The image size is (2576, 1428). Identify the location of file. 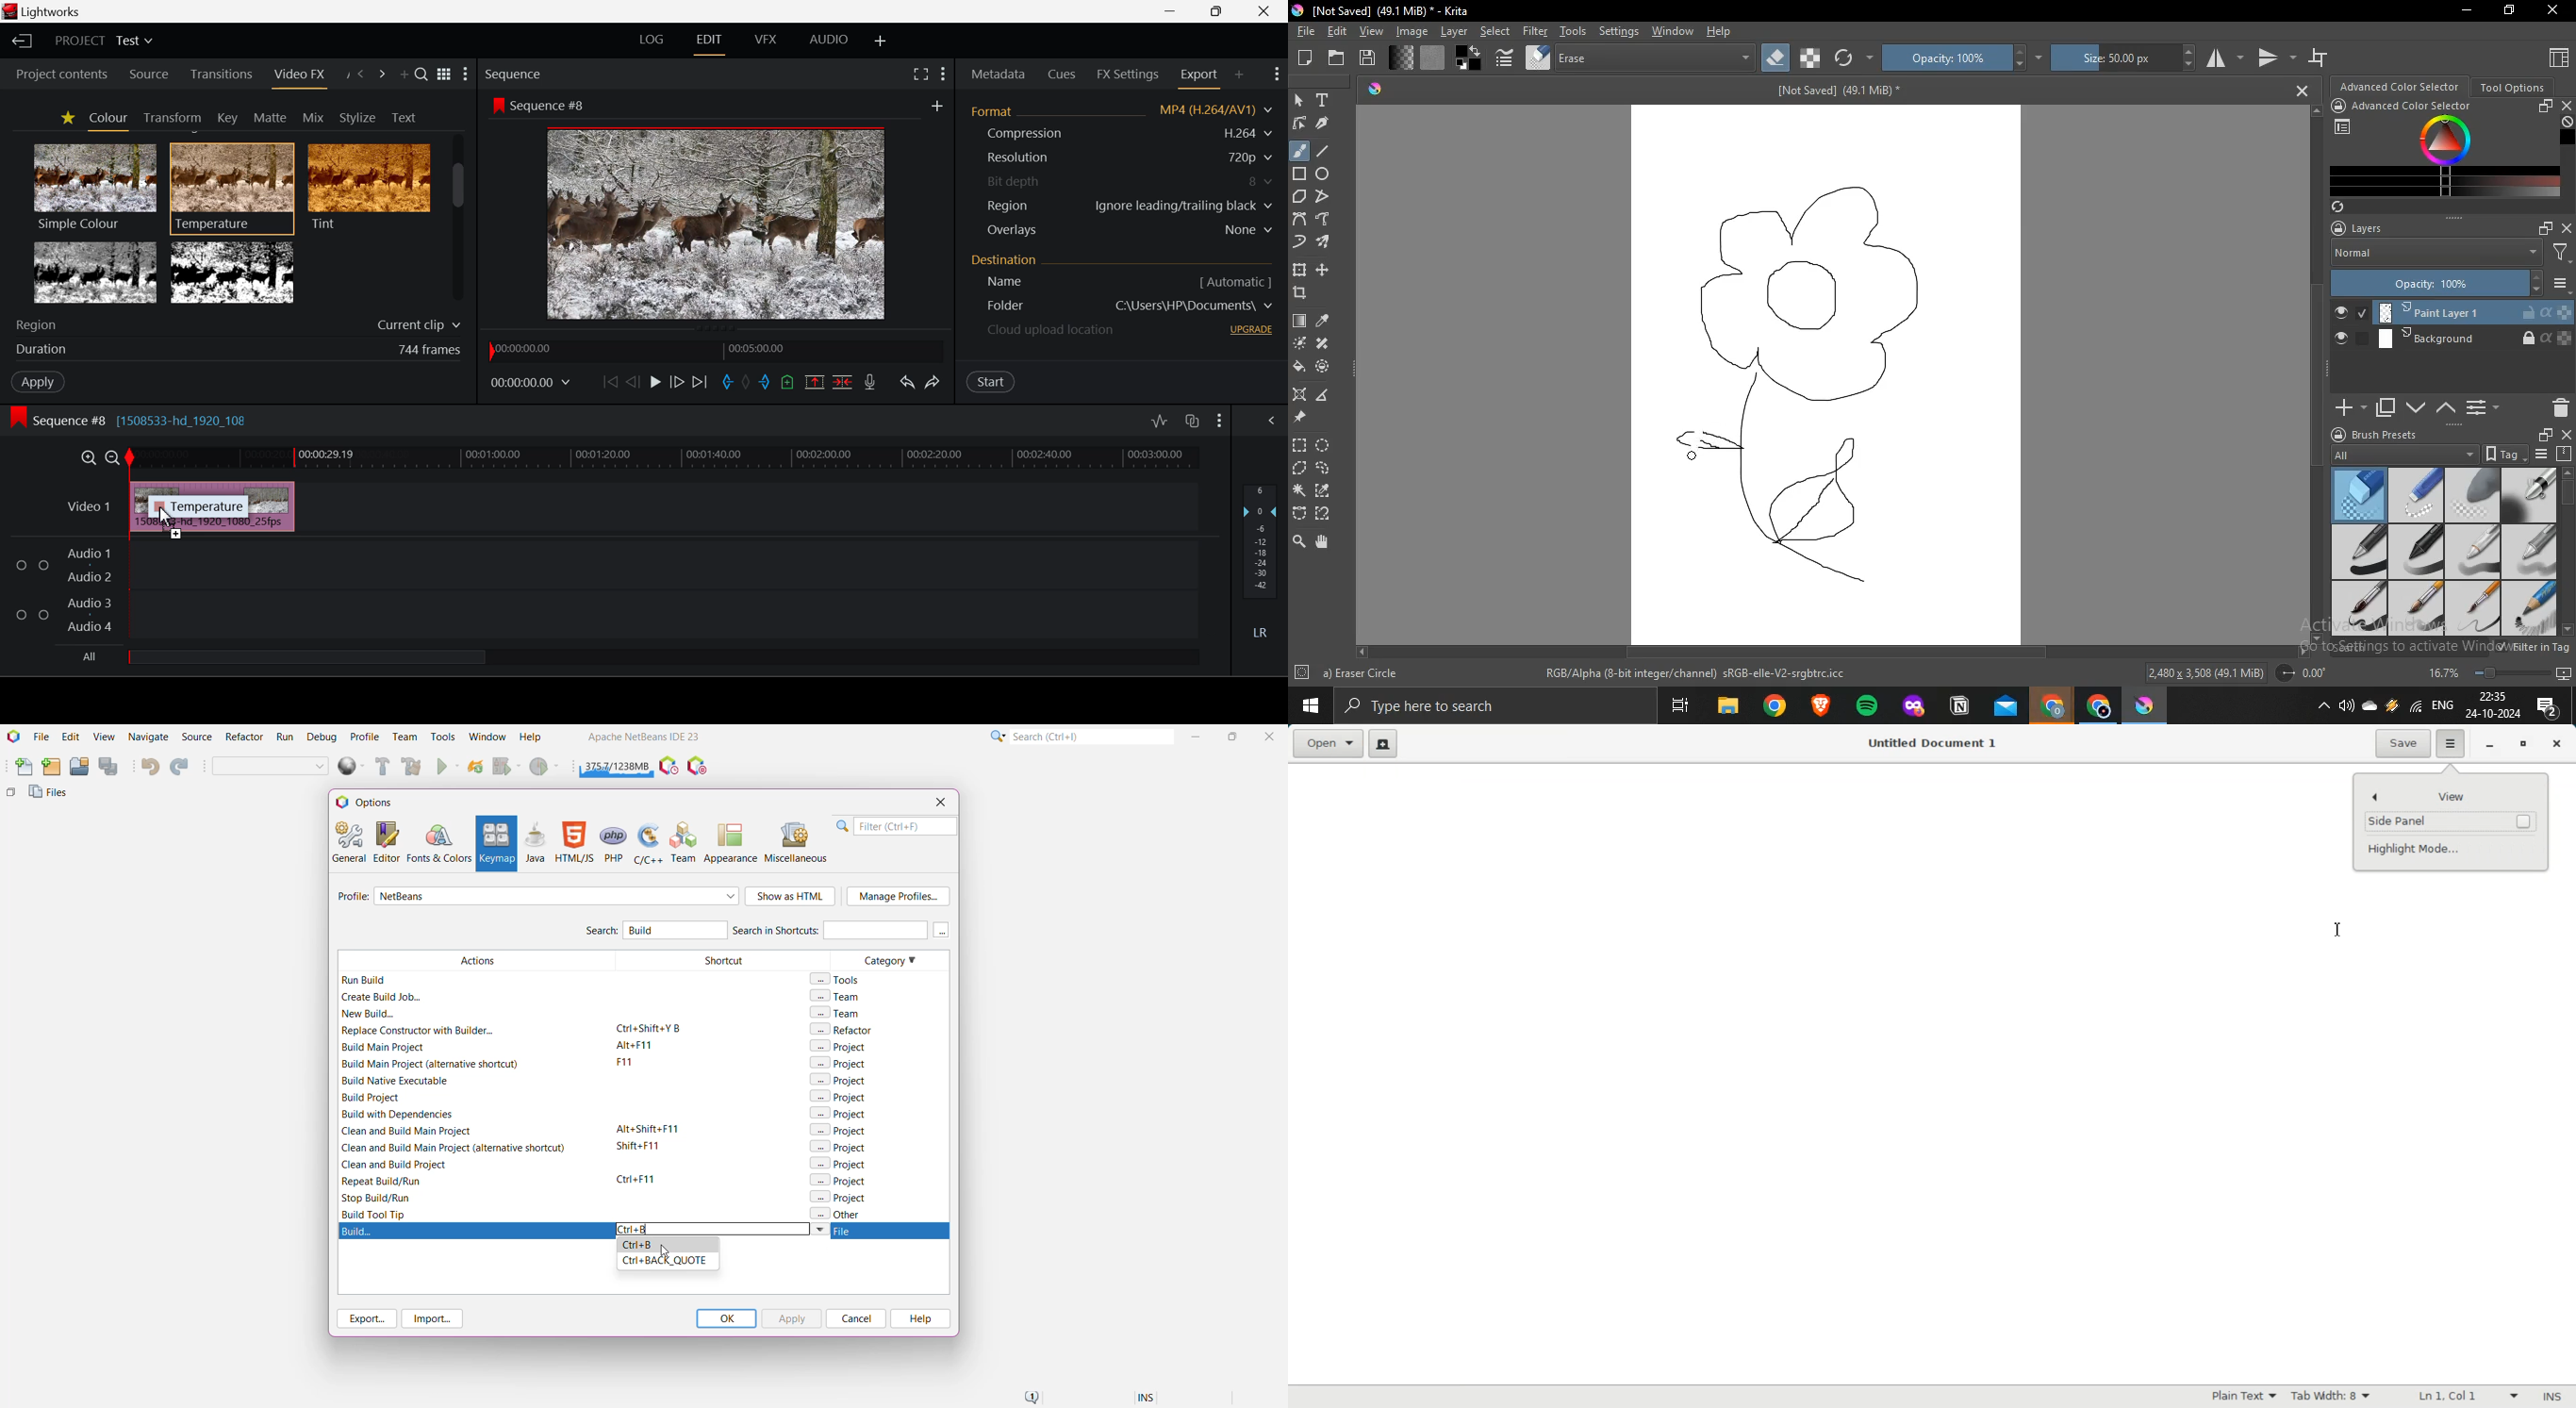
(1307, 32).